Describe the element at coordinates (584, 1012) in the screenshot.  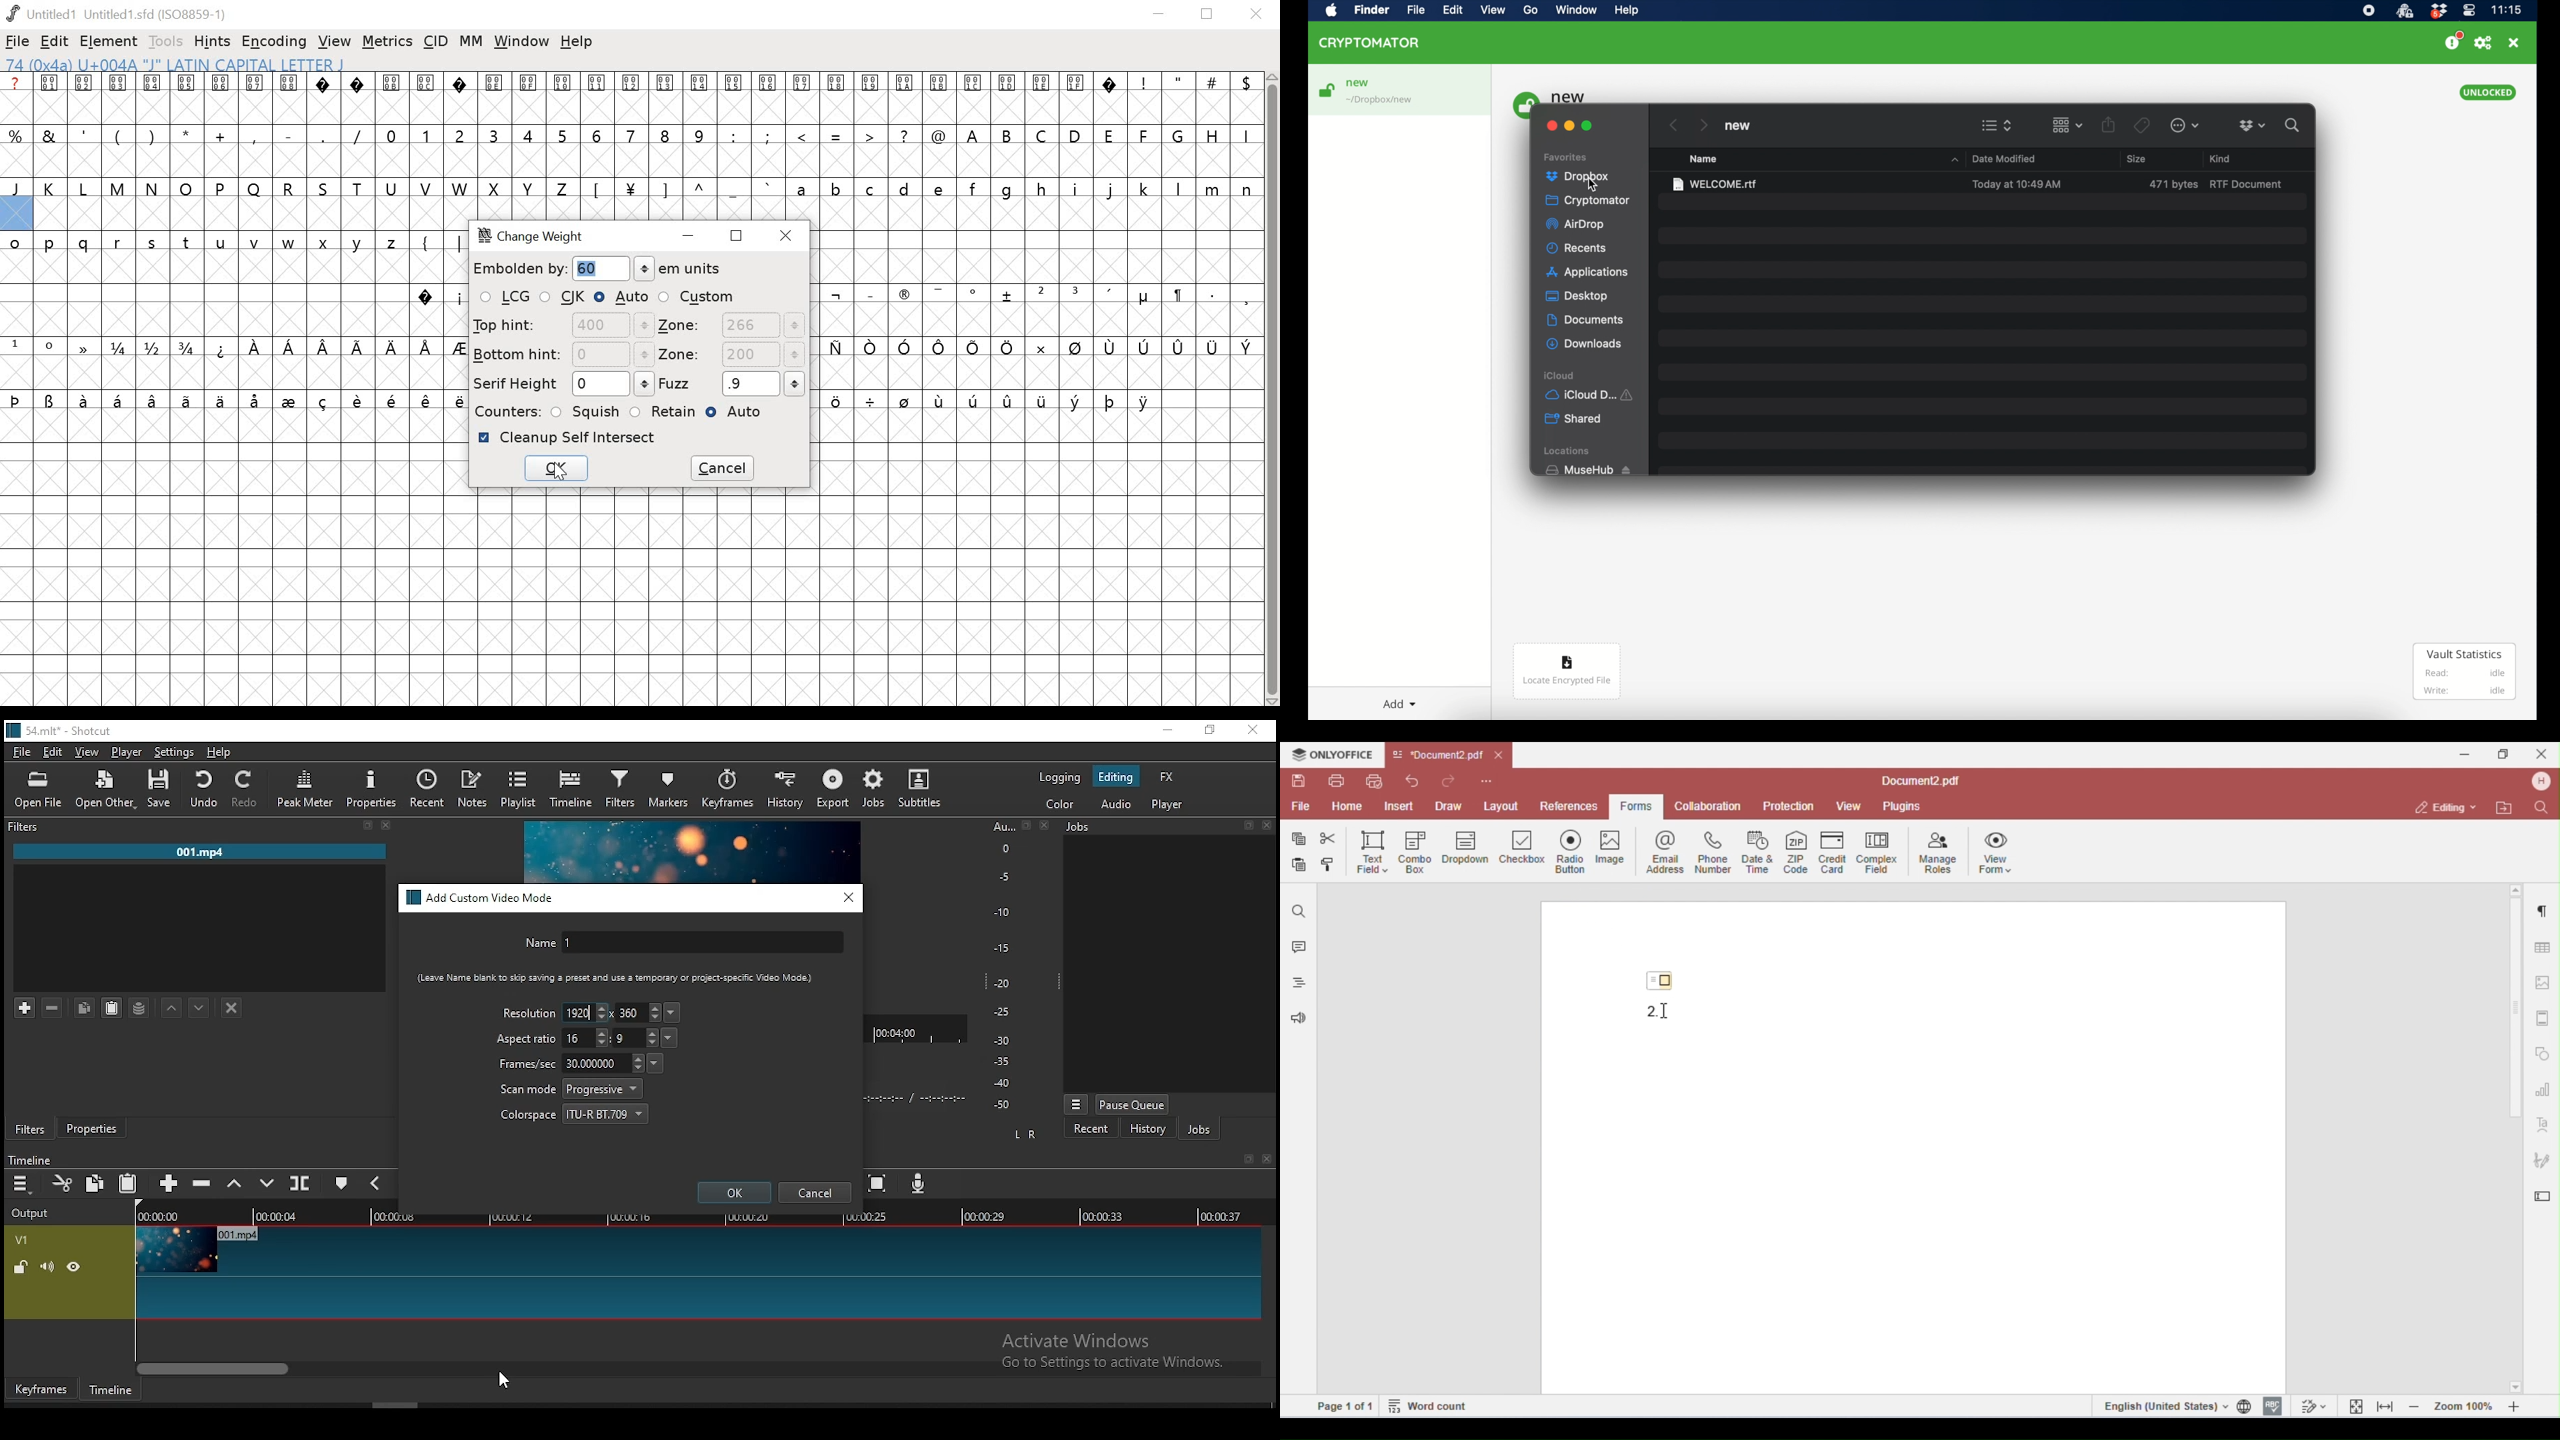
I see `width` at that location.